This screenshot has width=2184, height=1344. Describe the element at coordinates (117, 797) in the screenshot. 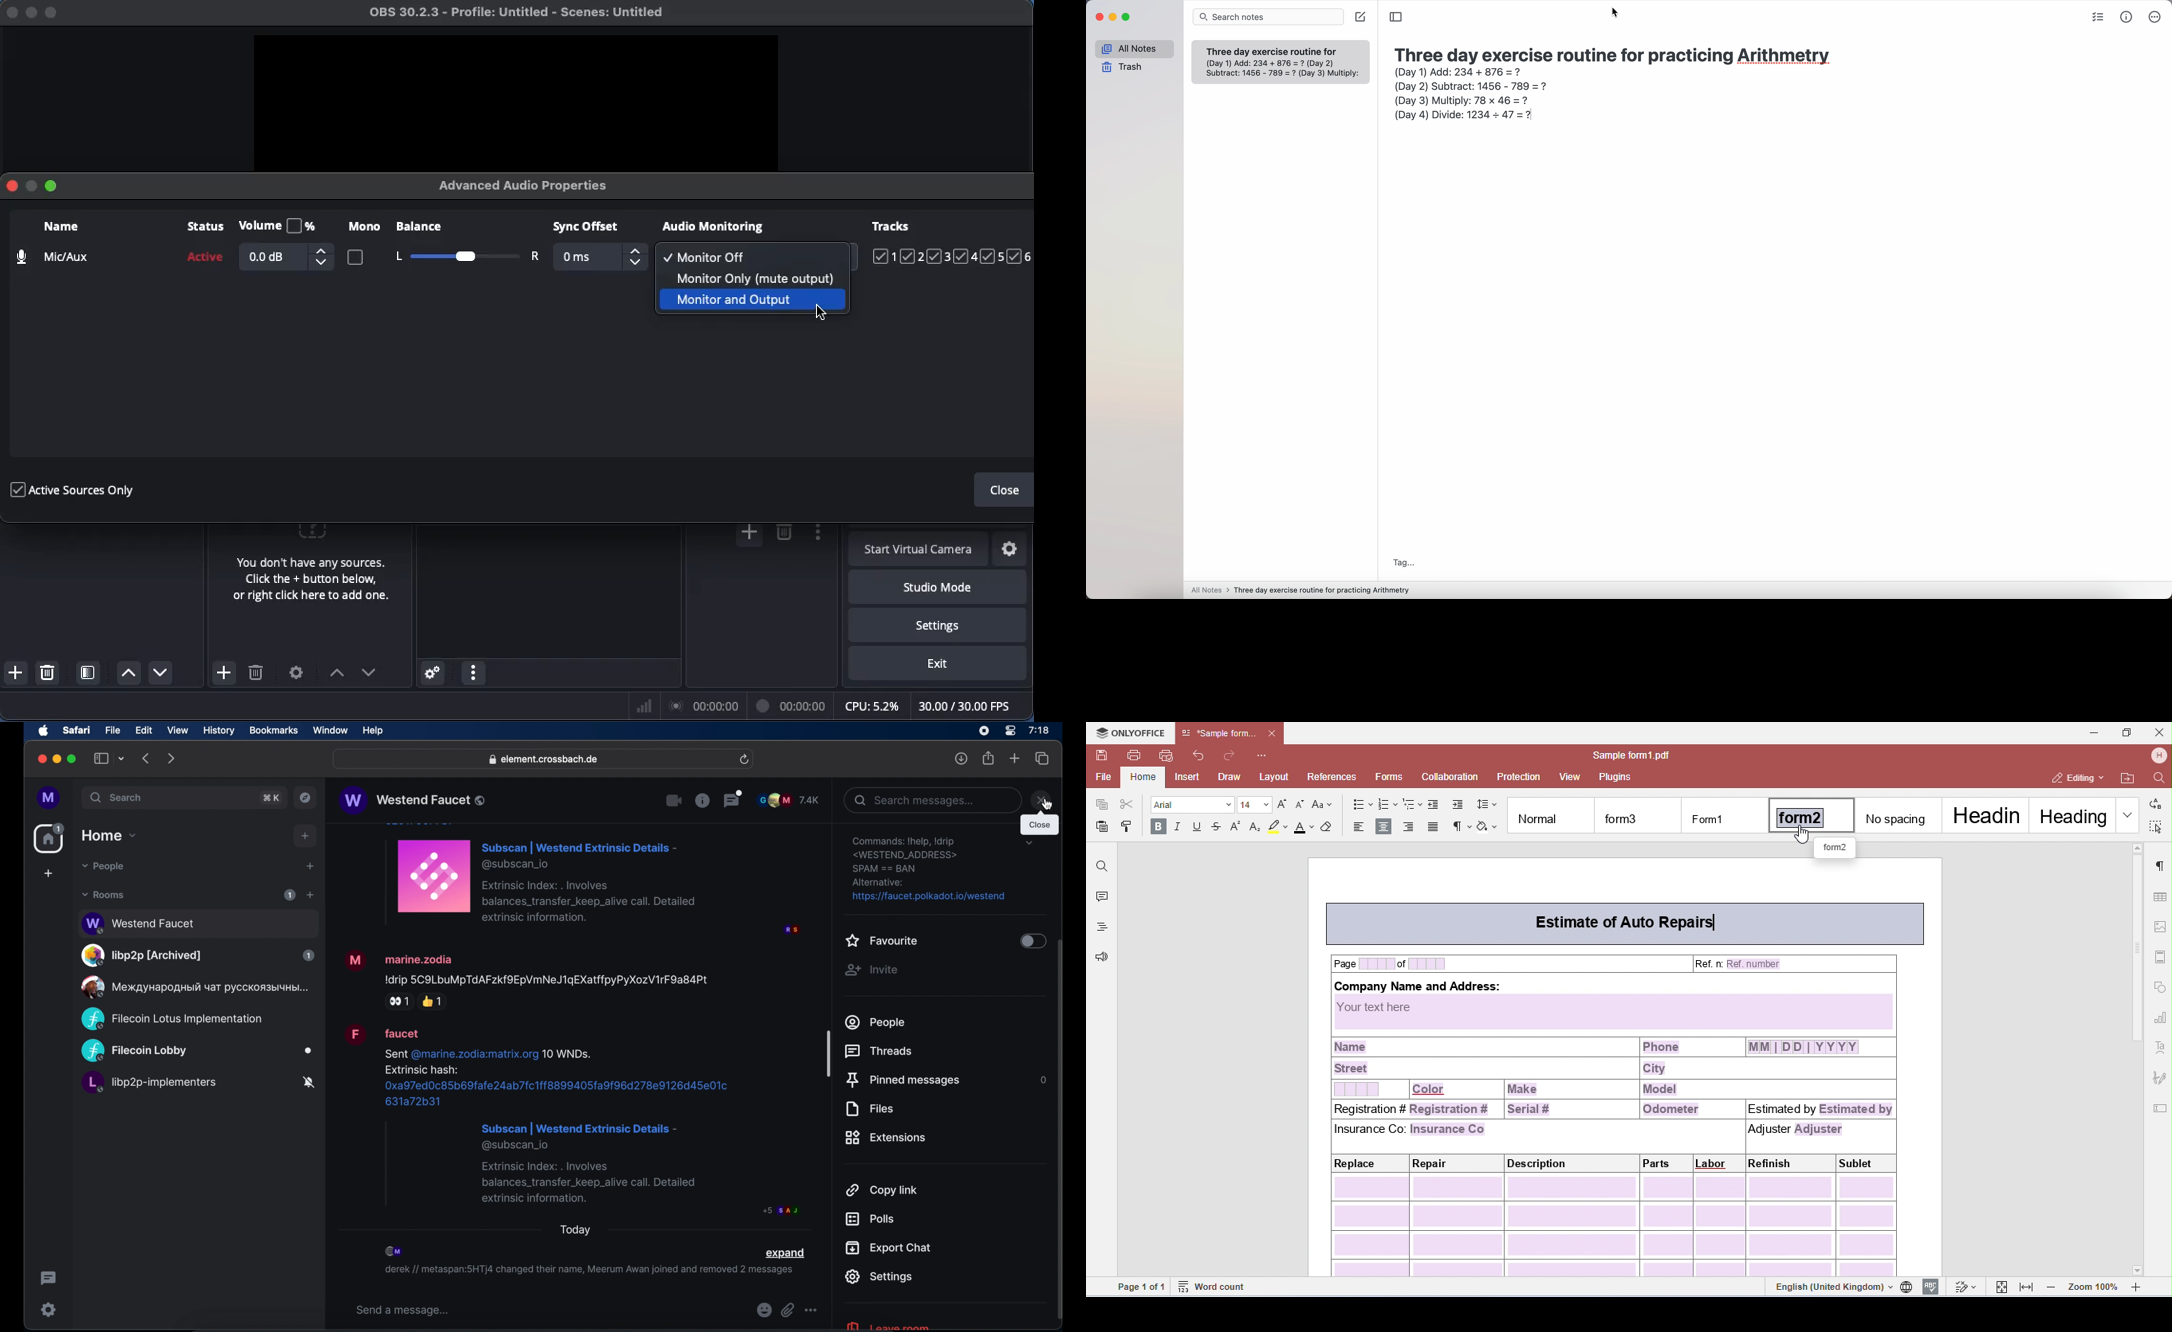

I see `search` at that location.